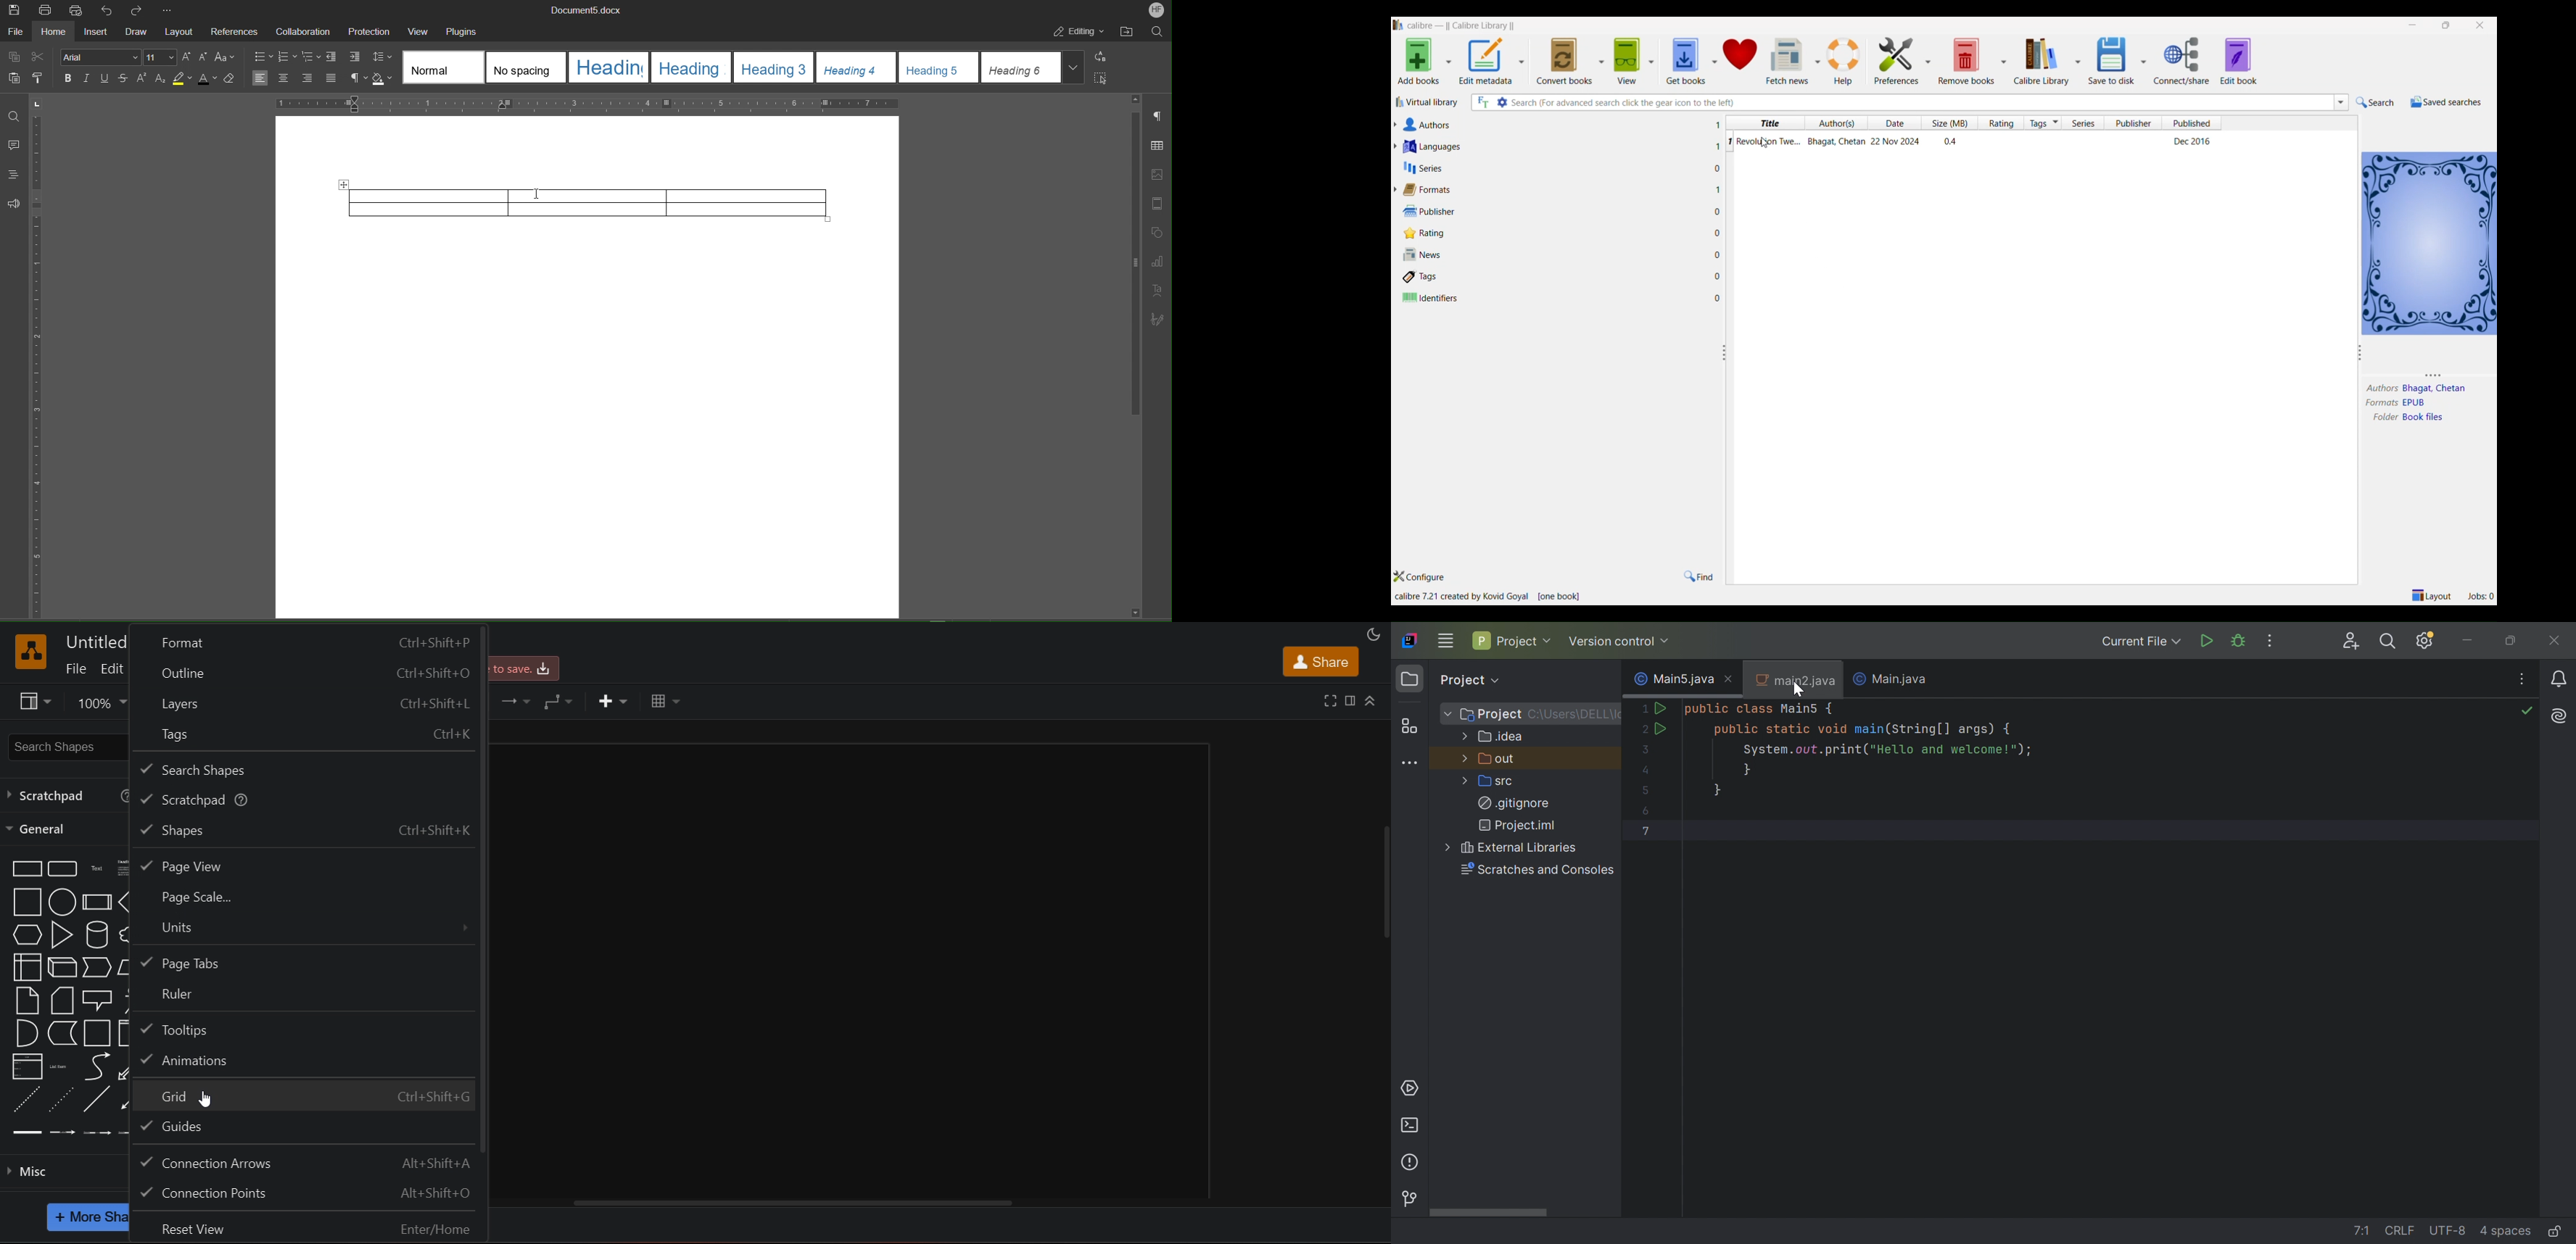  Describe the element at coordinates (1967, 60) in the screenshot. I see `remove books` at that location.